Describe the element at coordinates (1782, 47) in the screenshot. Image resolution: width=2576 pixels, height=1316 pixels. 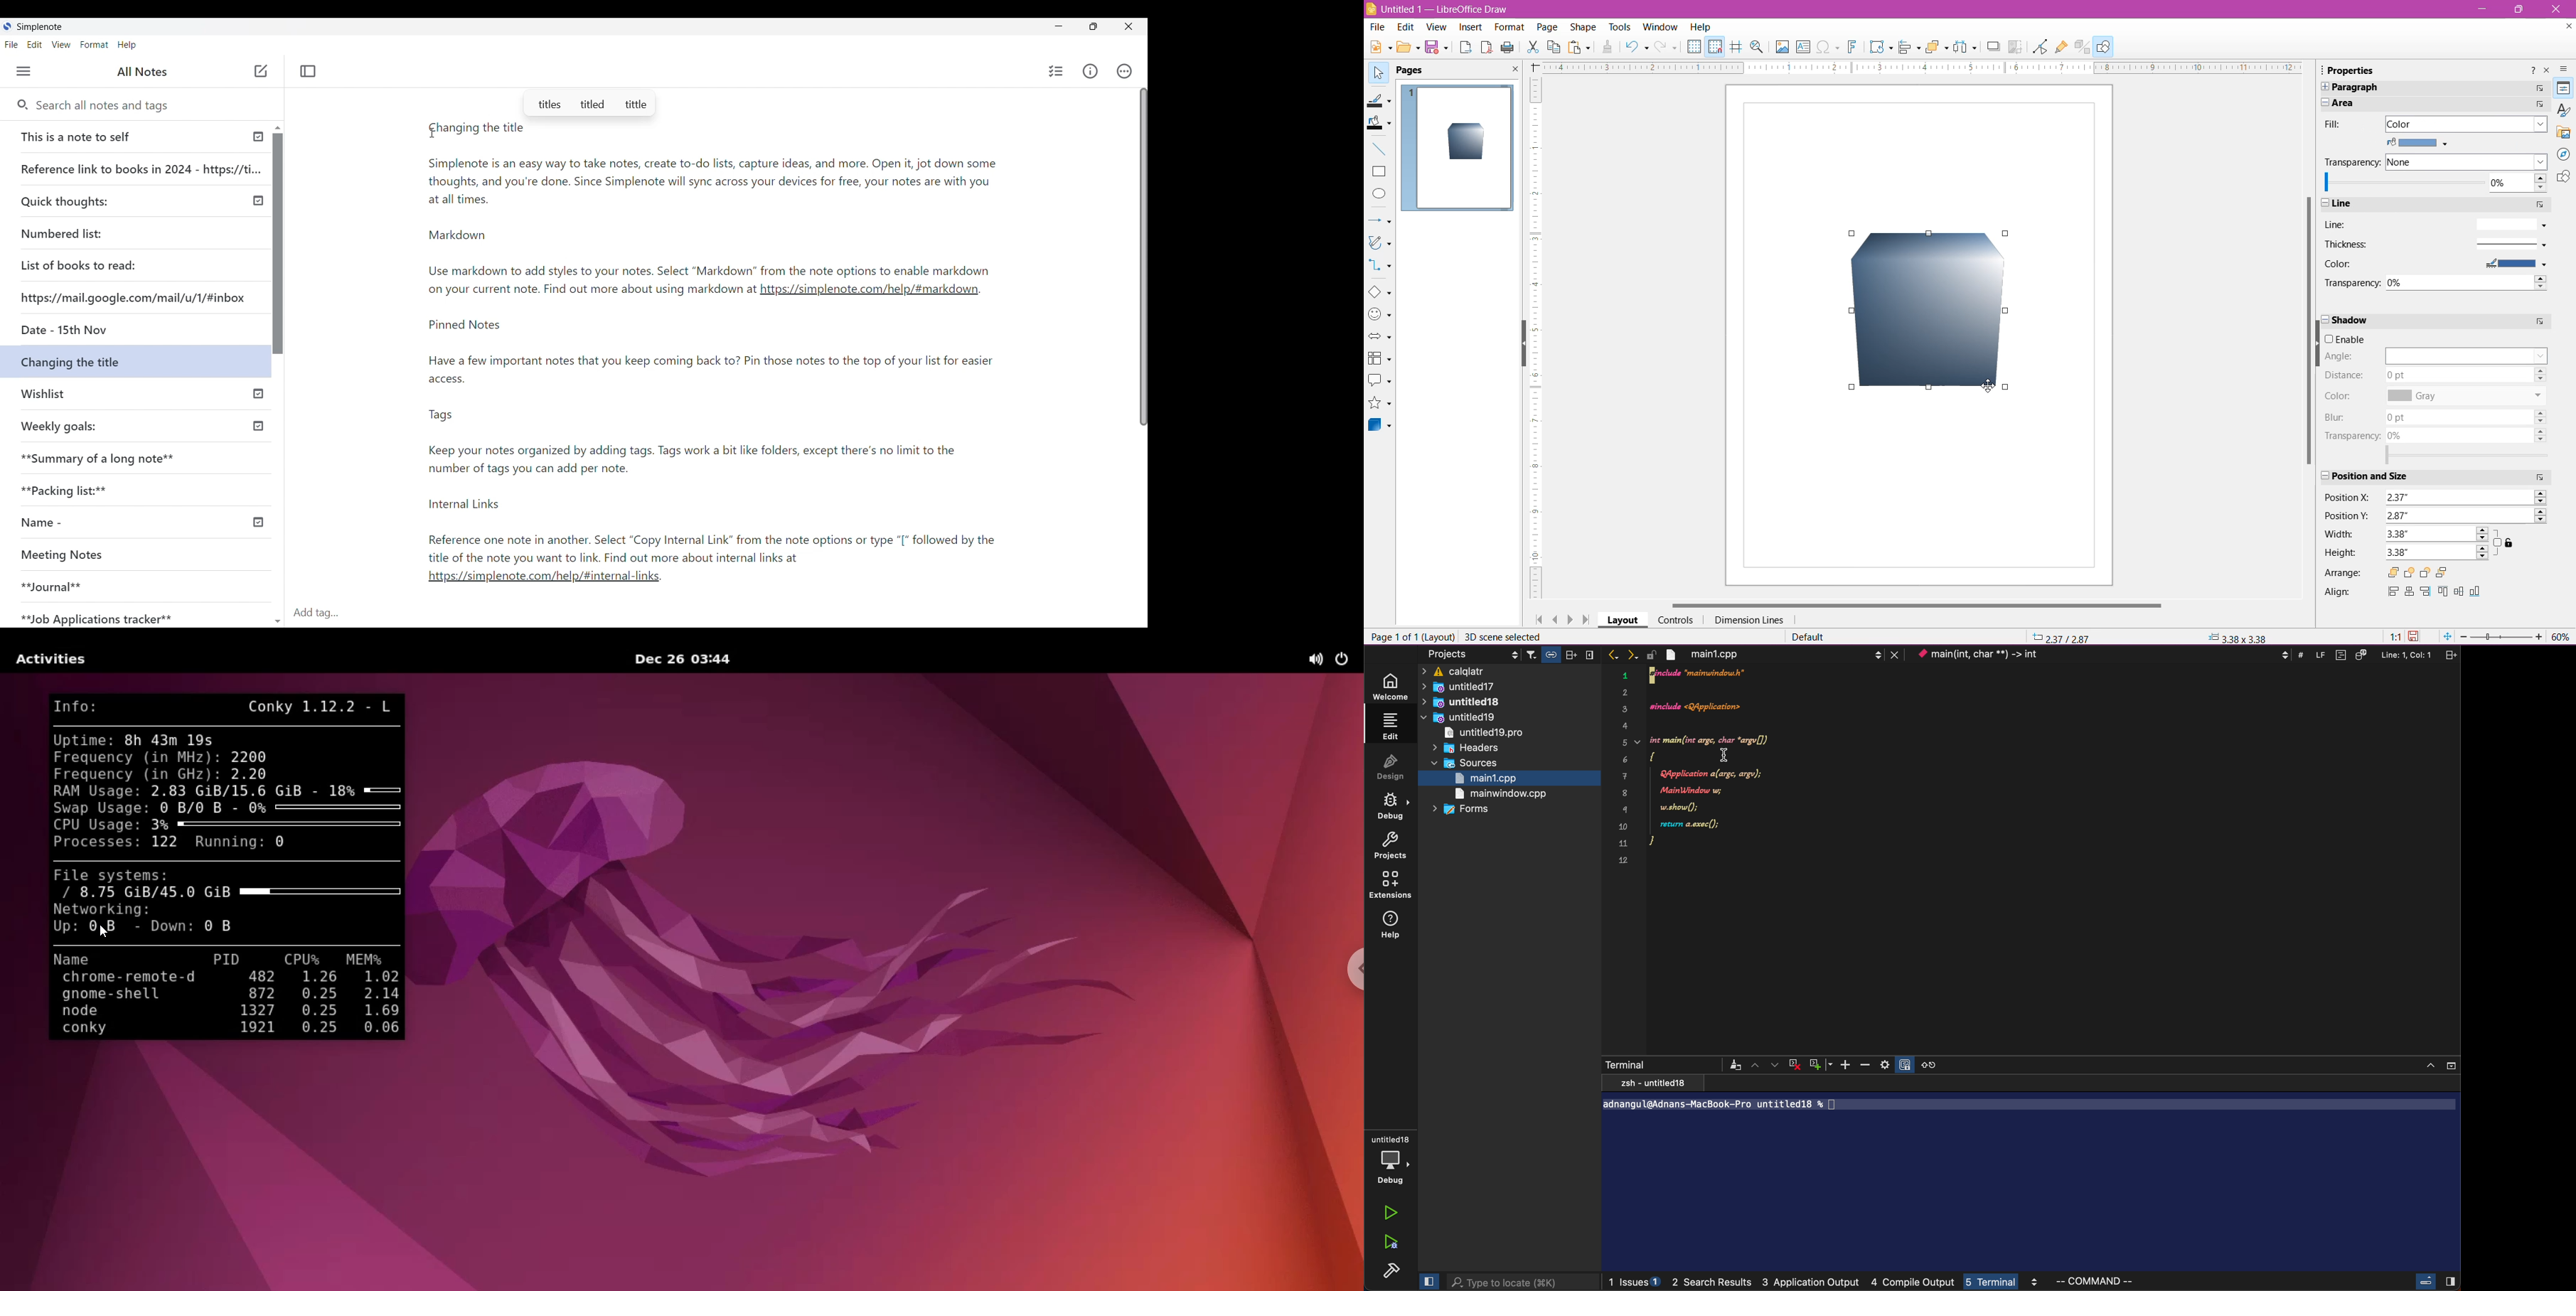
I see `Insert Image` at that location.